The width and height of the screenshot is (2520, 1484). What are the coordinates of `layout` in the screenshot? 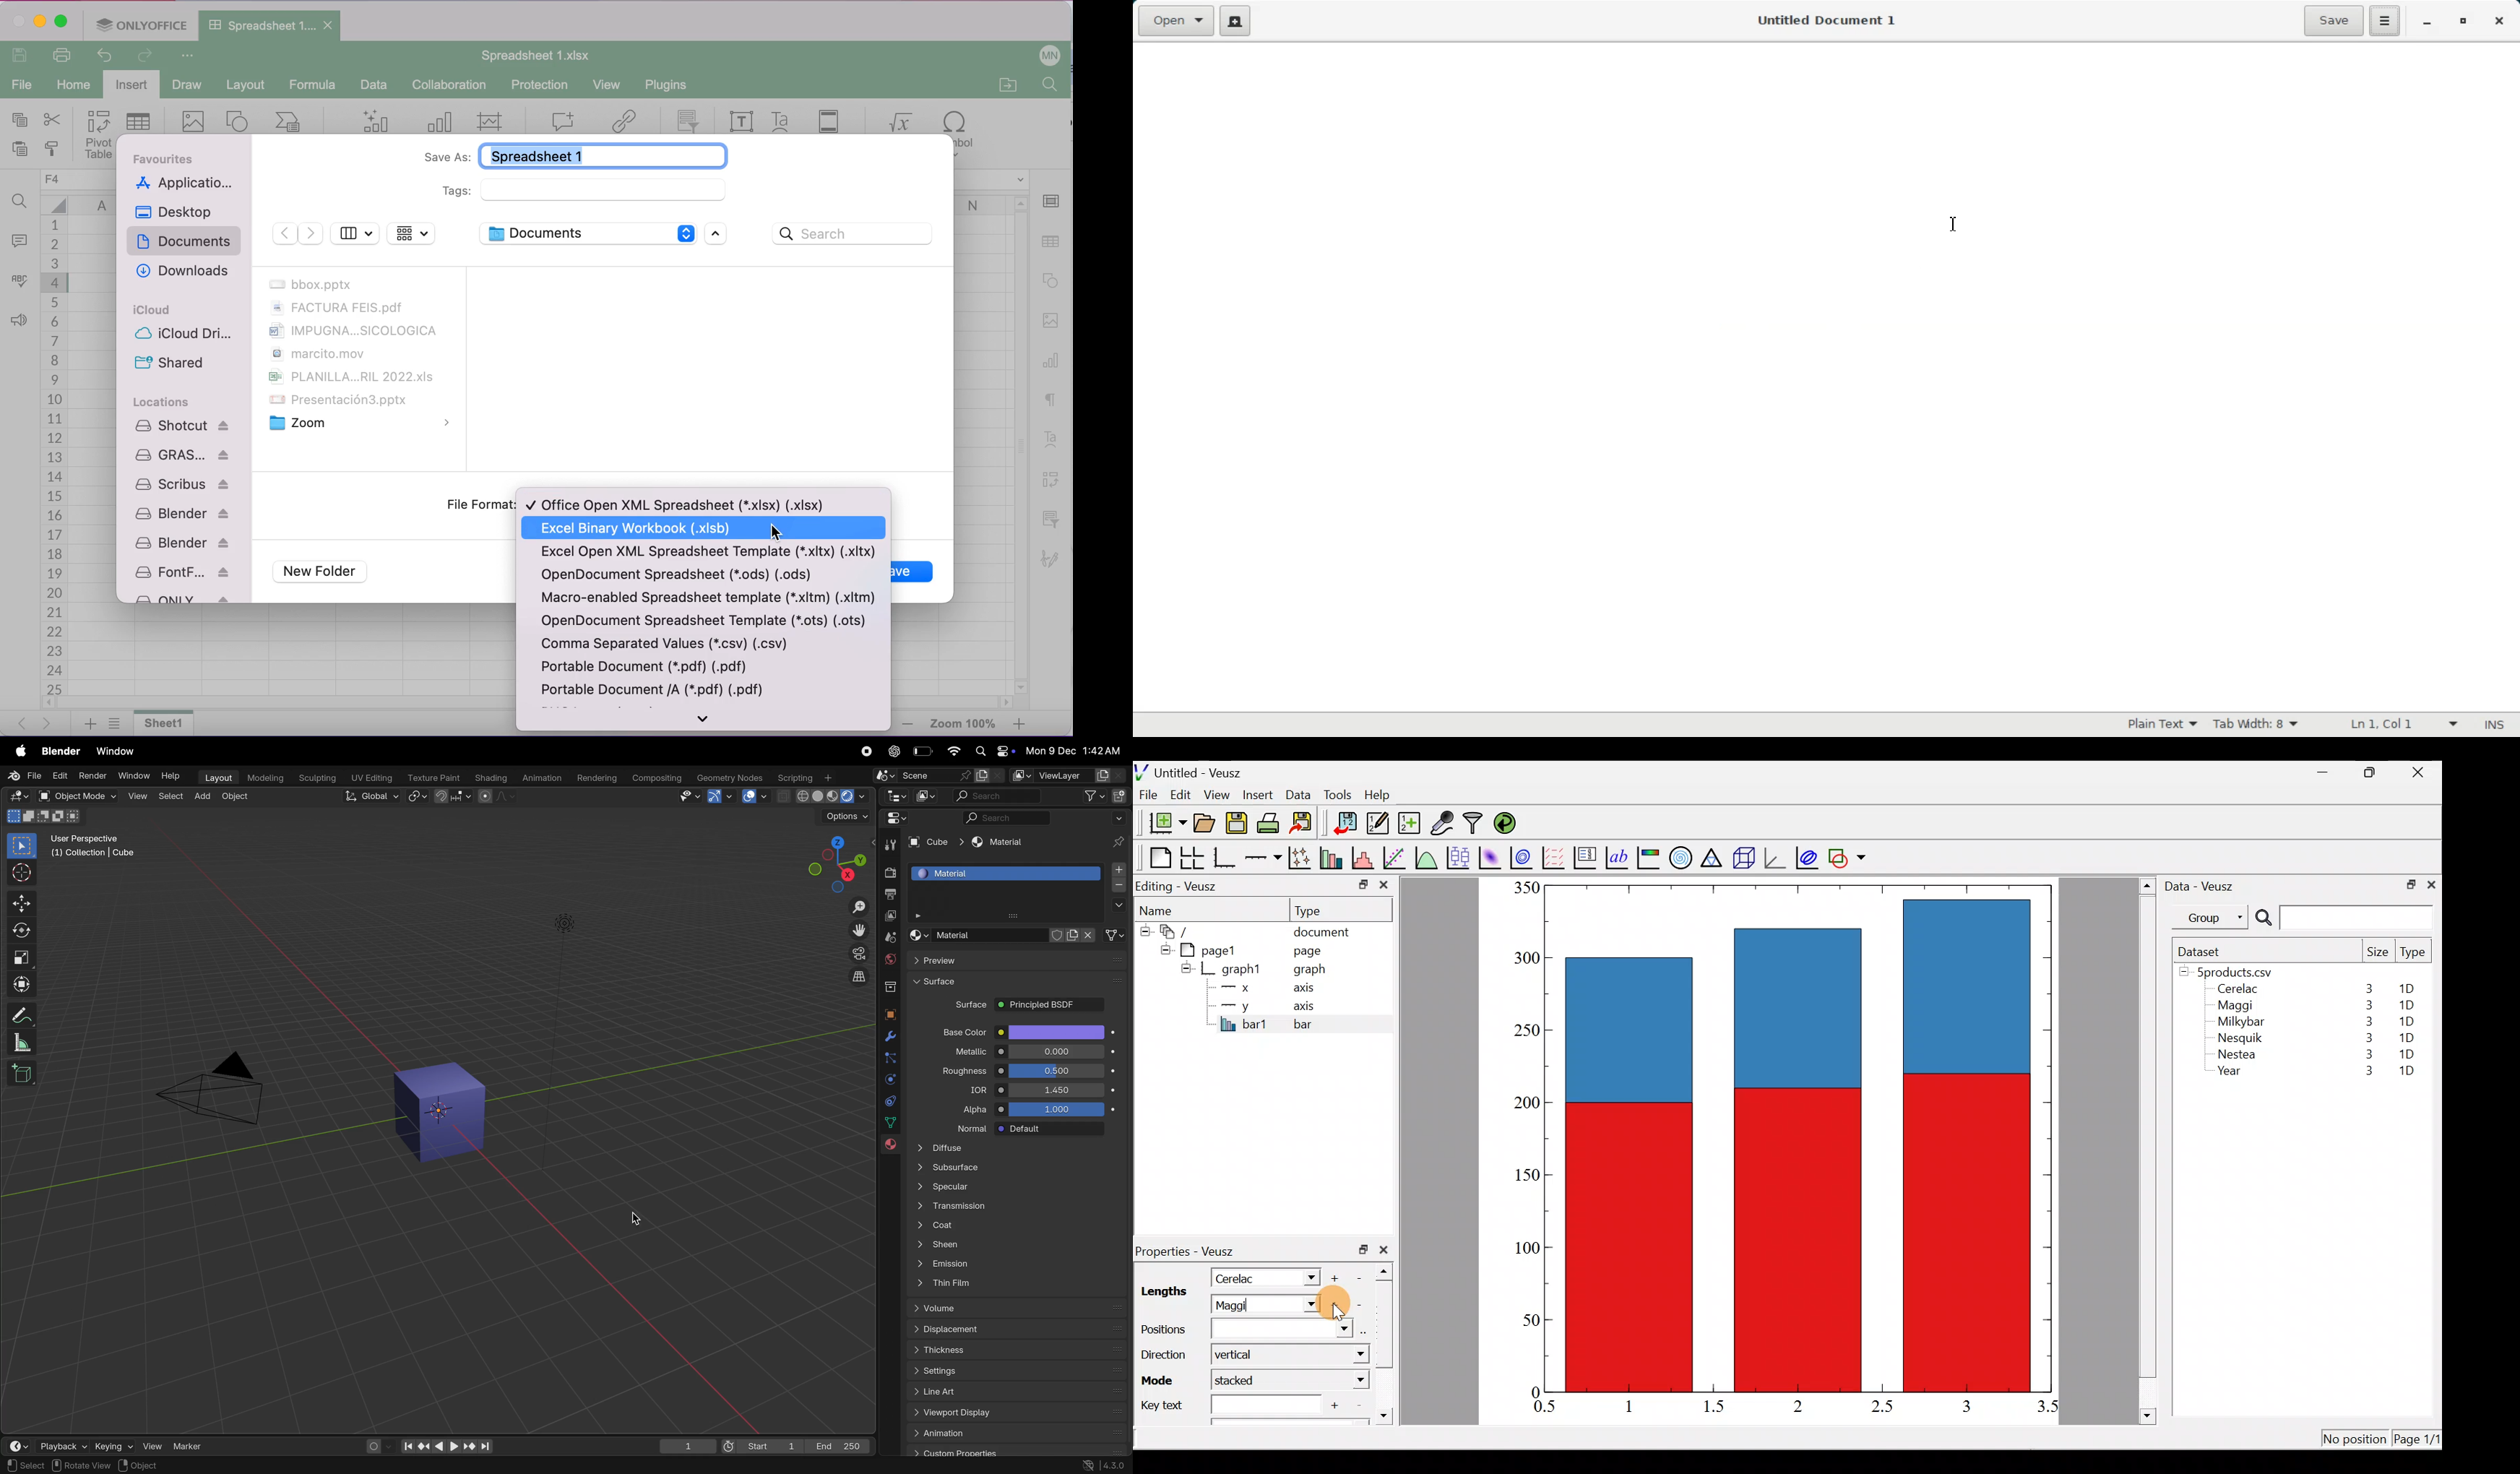 It's located at (217, 779).